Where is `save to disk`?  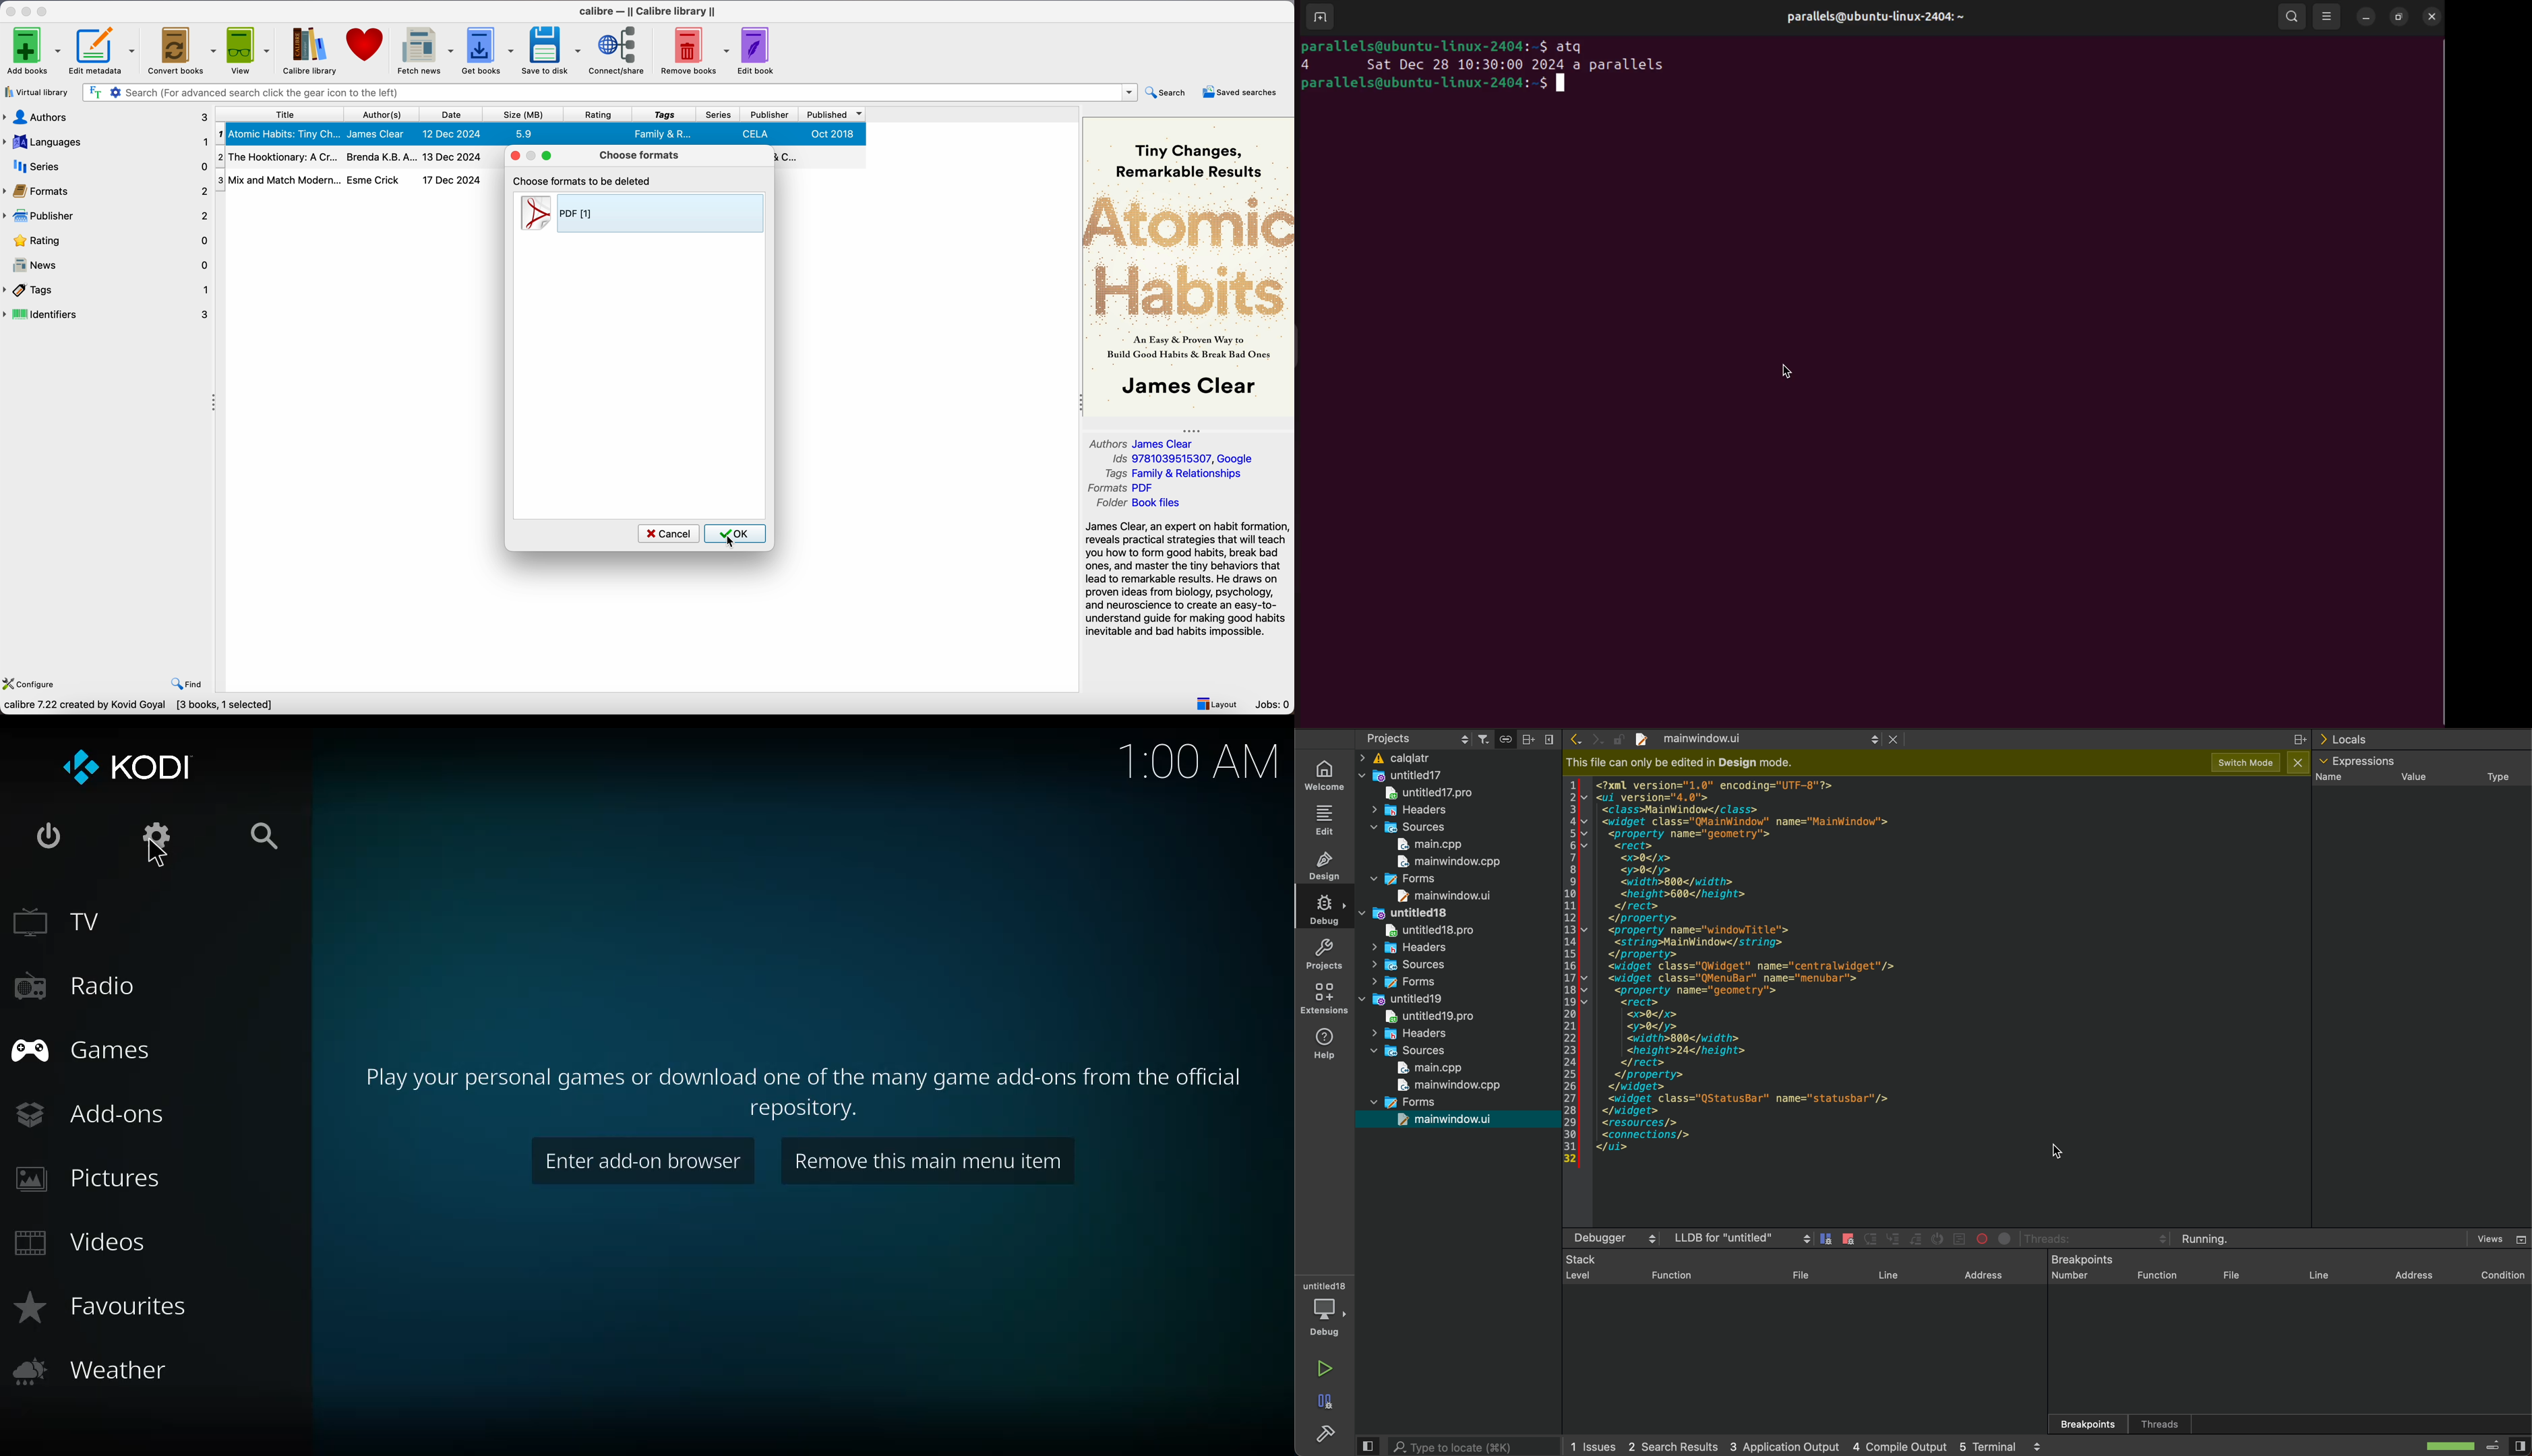 save to disk is located at coordinates (553, 50).